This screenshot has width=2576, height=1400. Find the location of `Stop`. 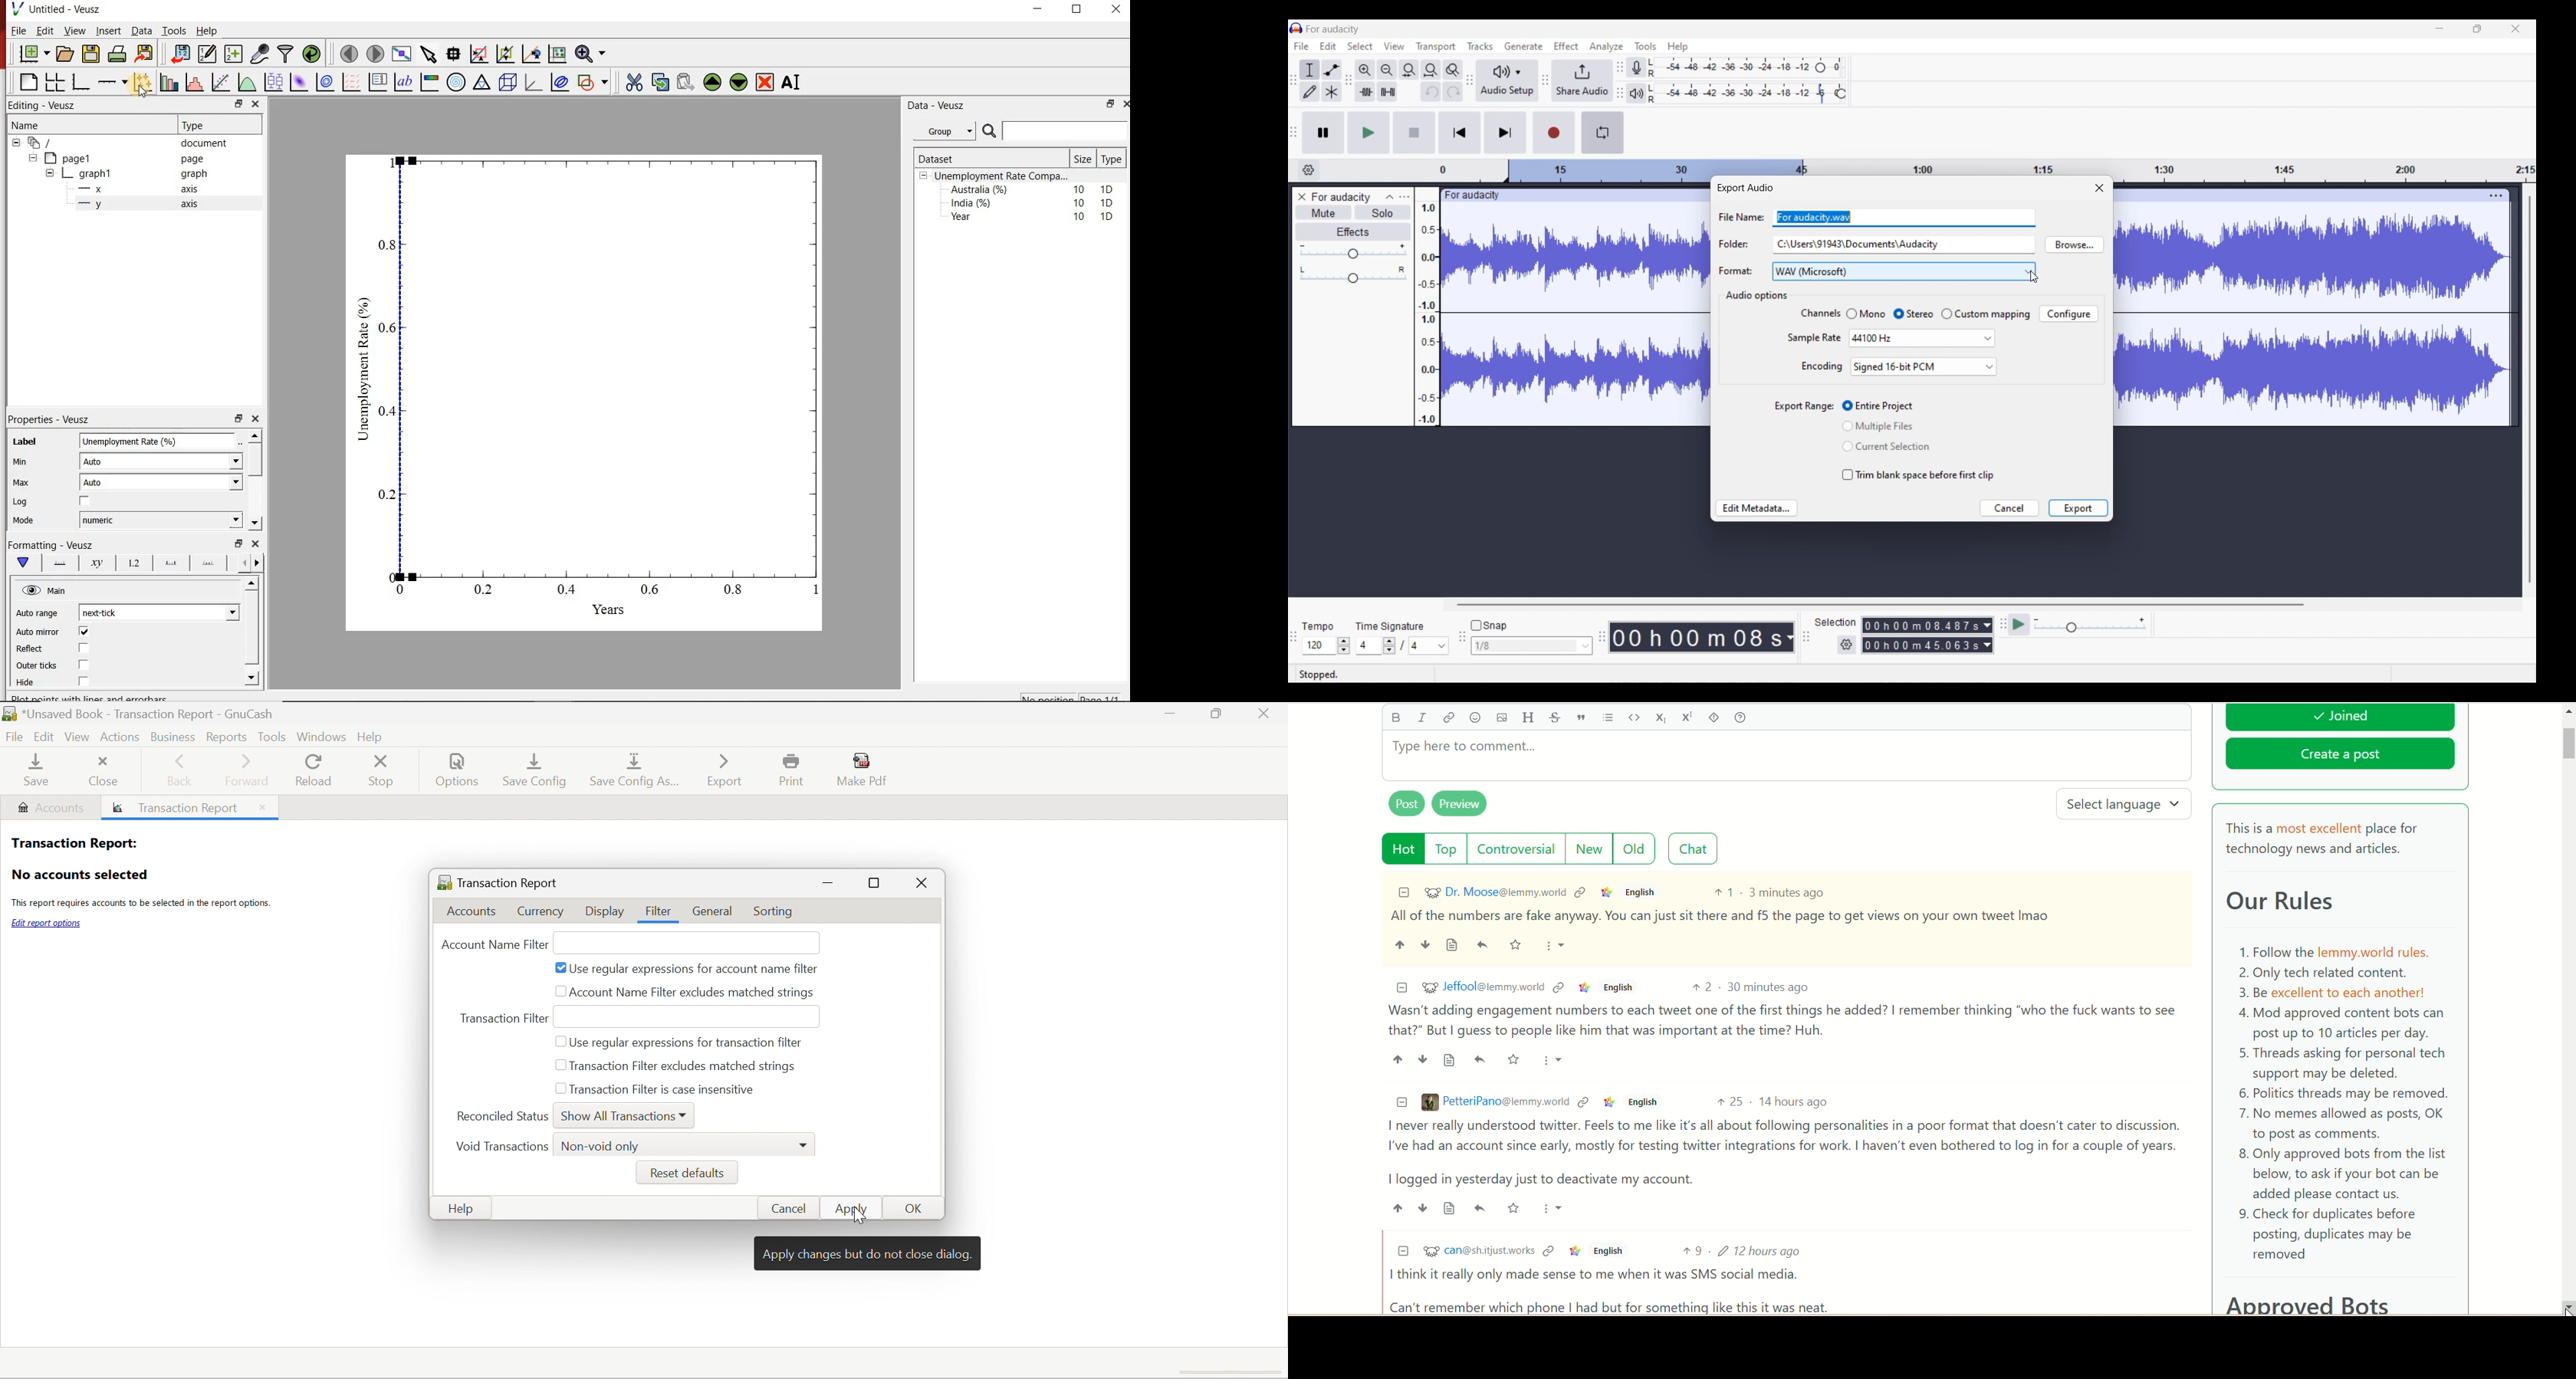

Stop is located at coordinates (1414, 132).